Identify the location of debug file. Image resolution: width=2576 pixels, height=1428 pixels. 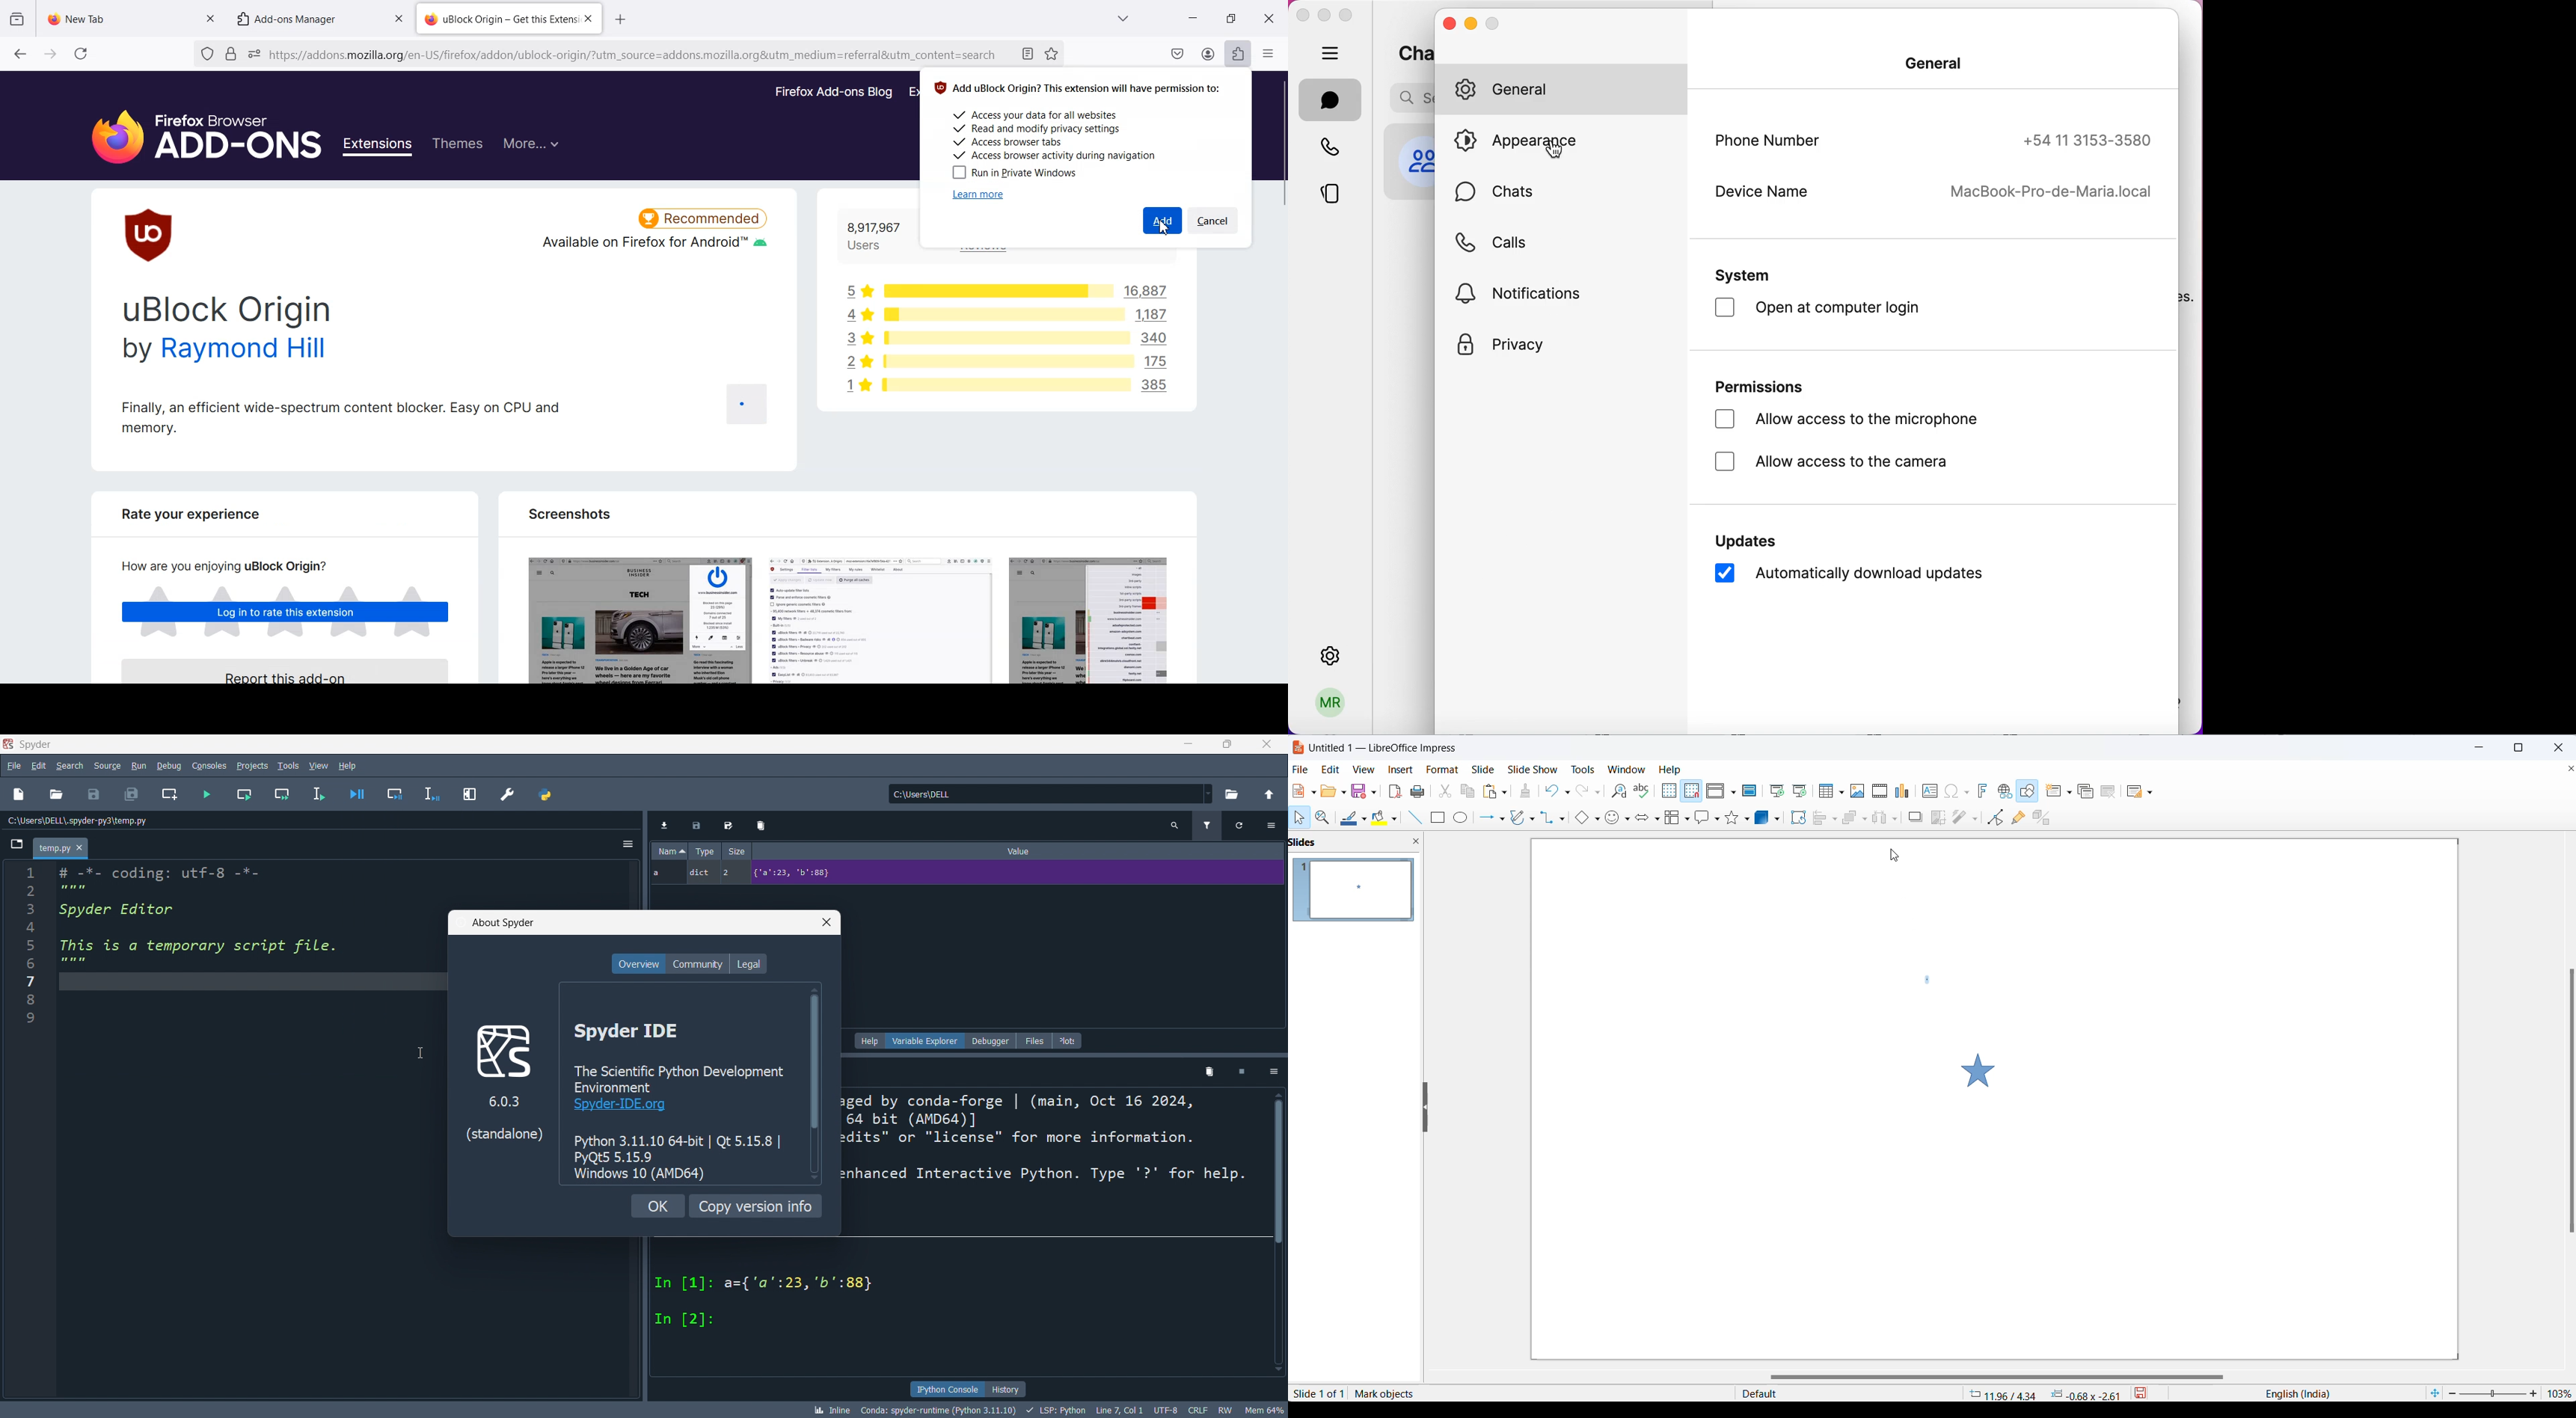
(358, 793).